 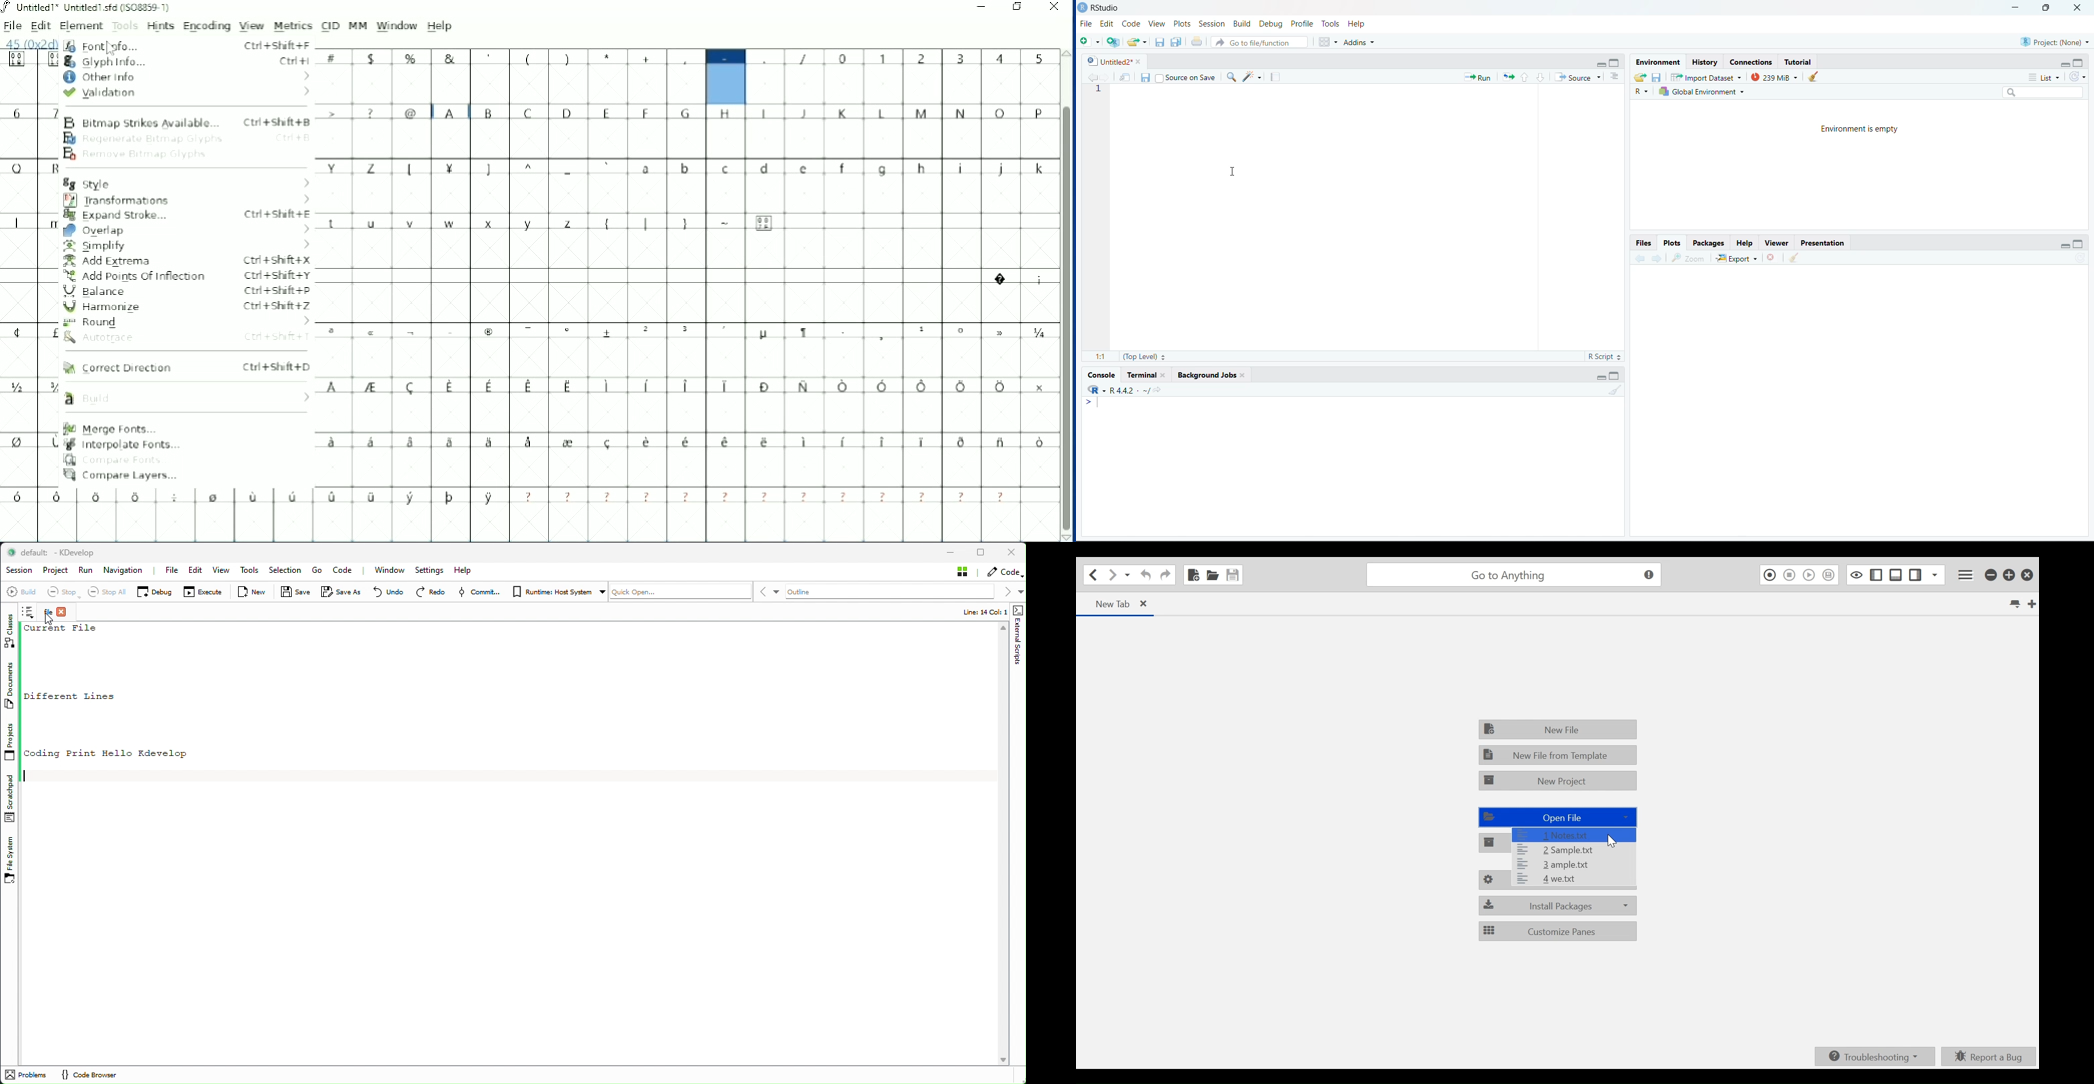 I want to click on Redo, so click(x=1165, y=575).